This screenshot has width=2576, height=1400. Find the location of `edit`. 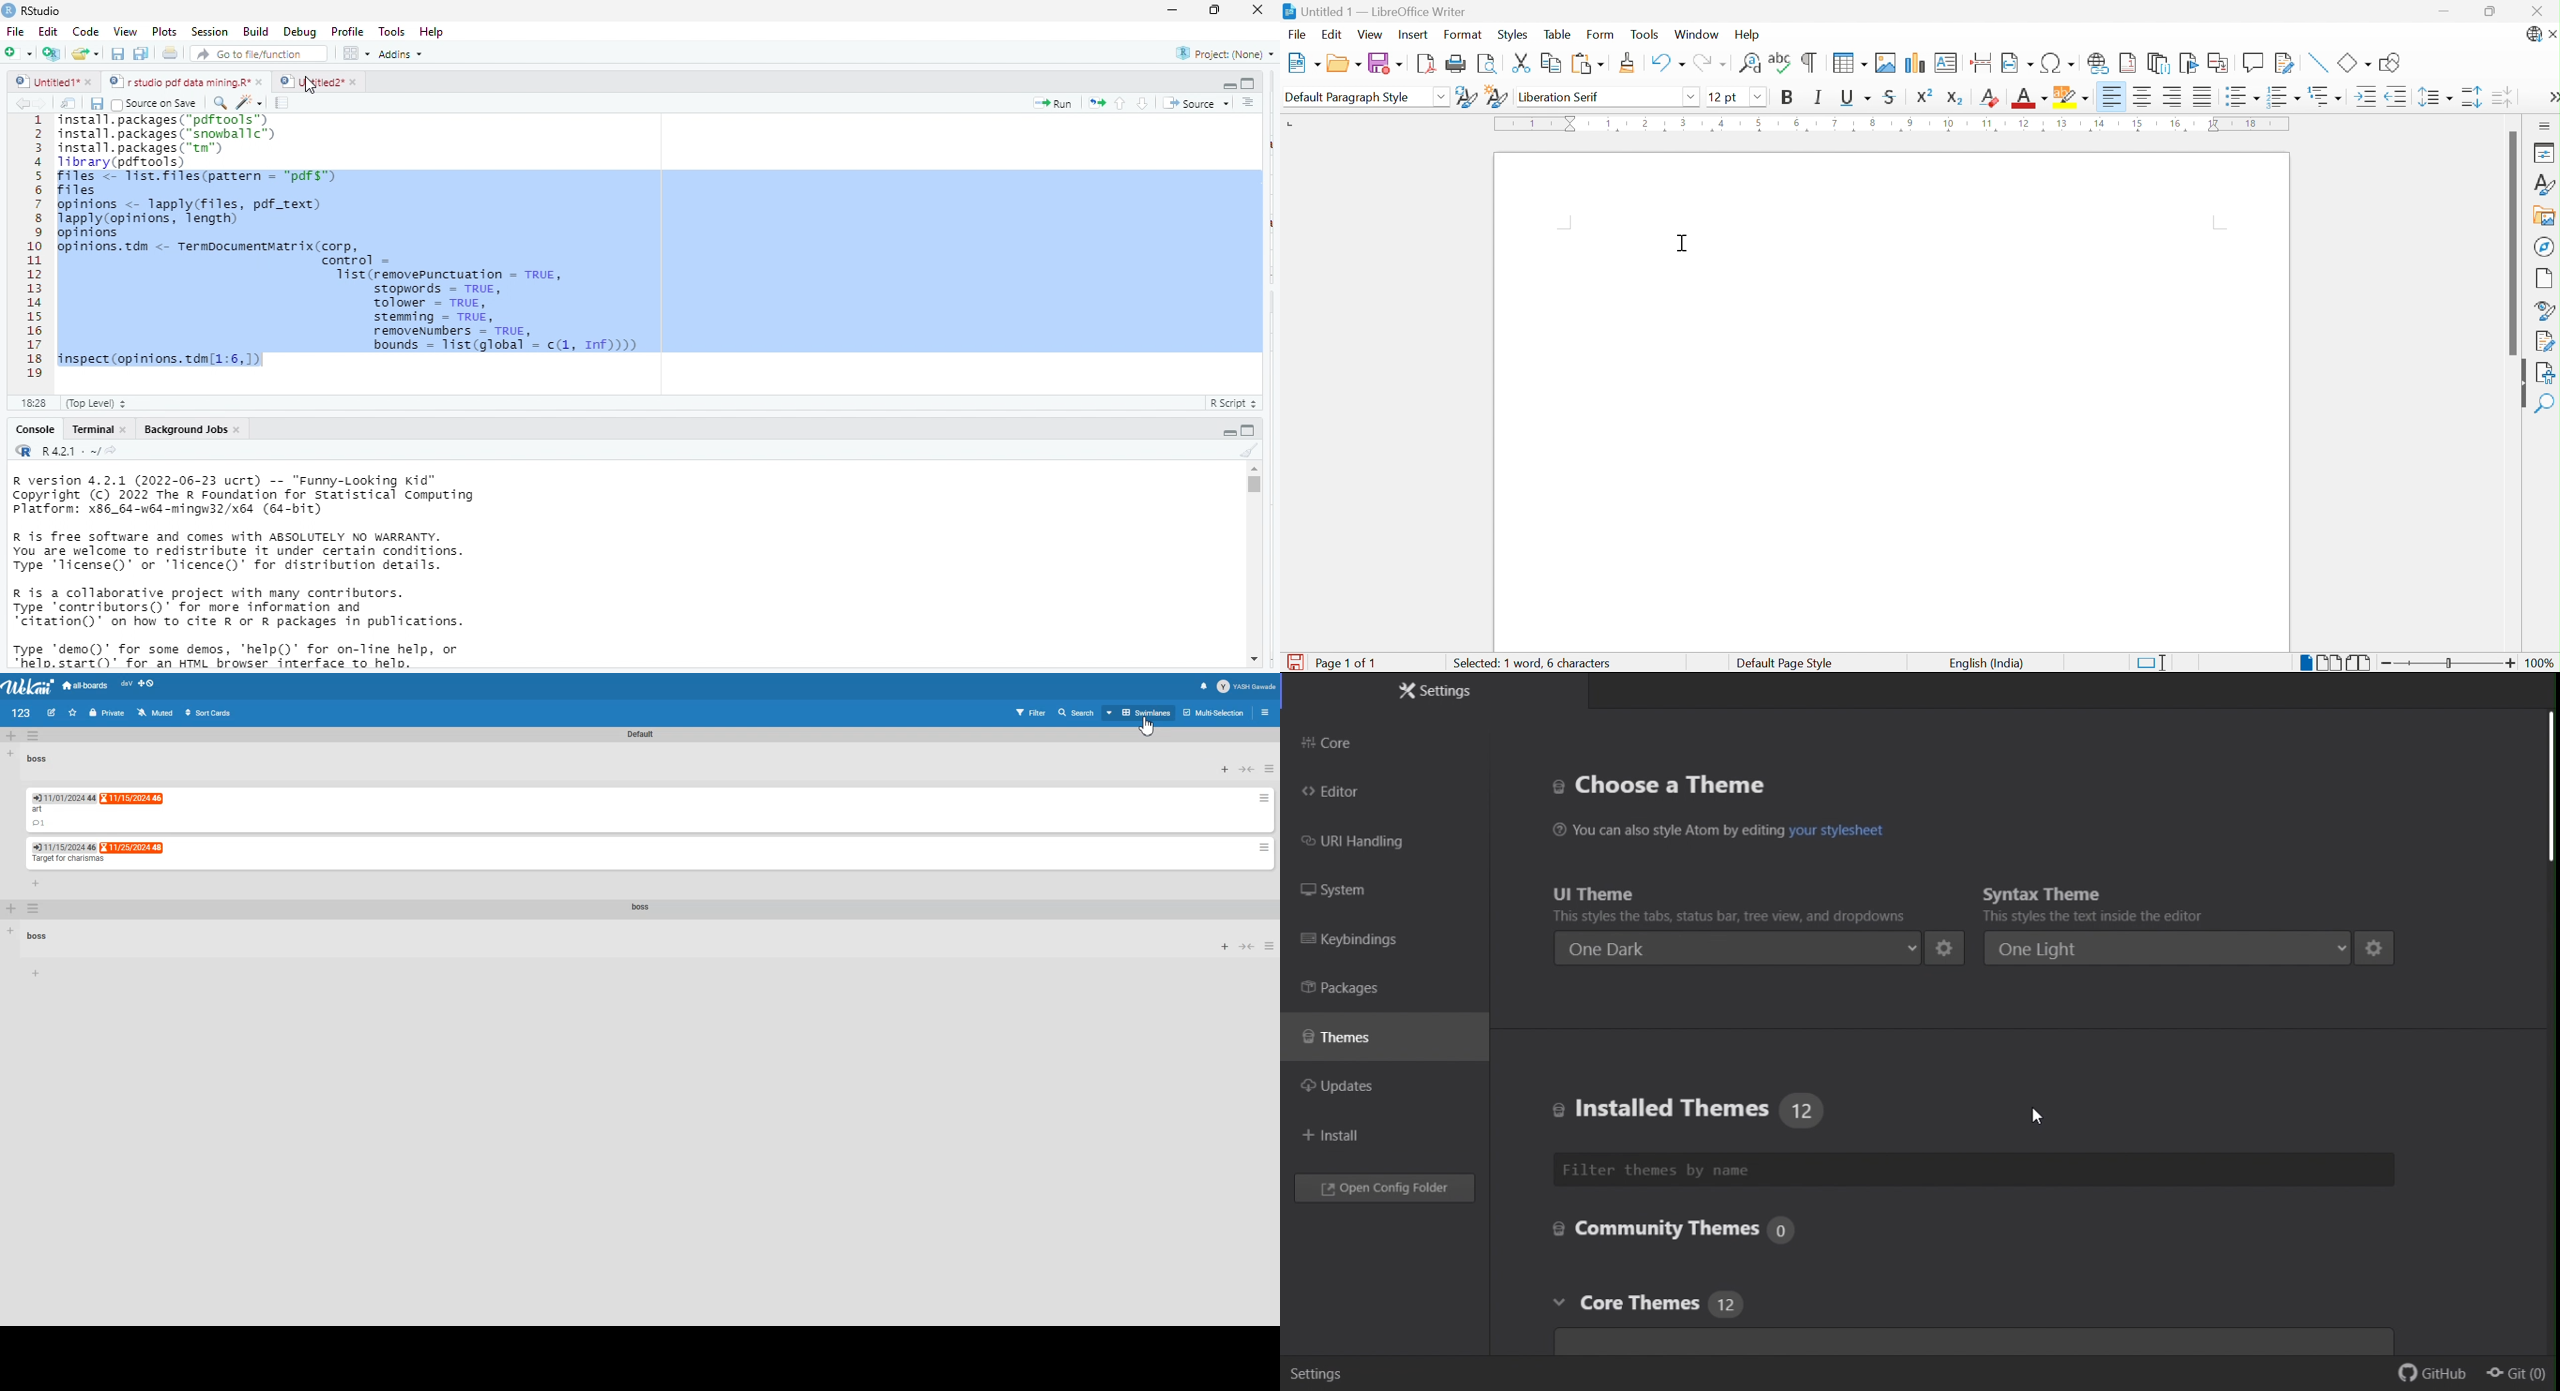

edit is located at coordinates (48, 32).